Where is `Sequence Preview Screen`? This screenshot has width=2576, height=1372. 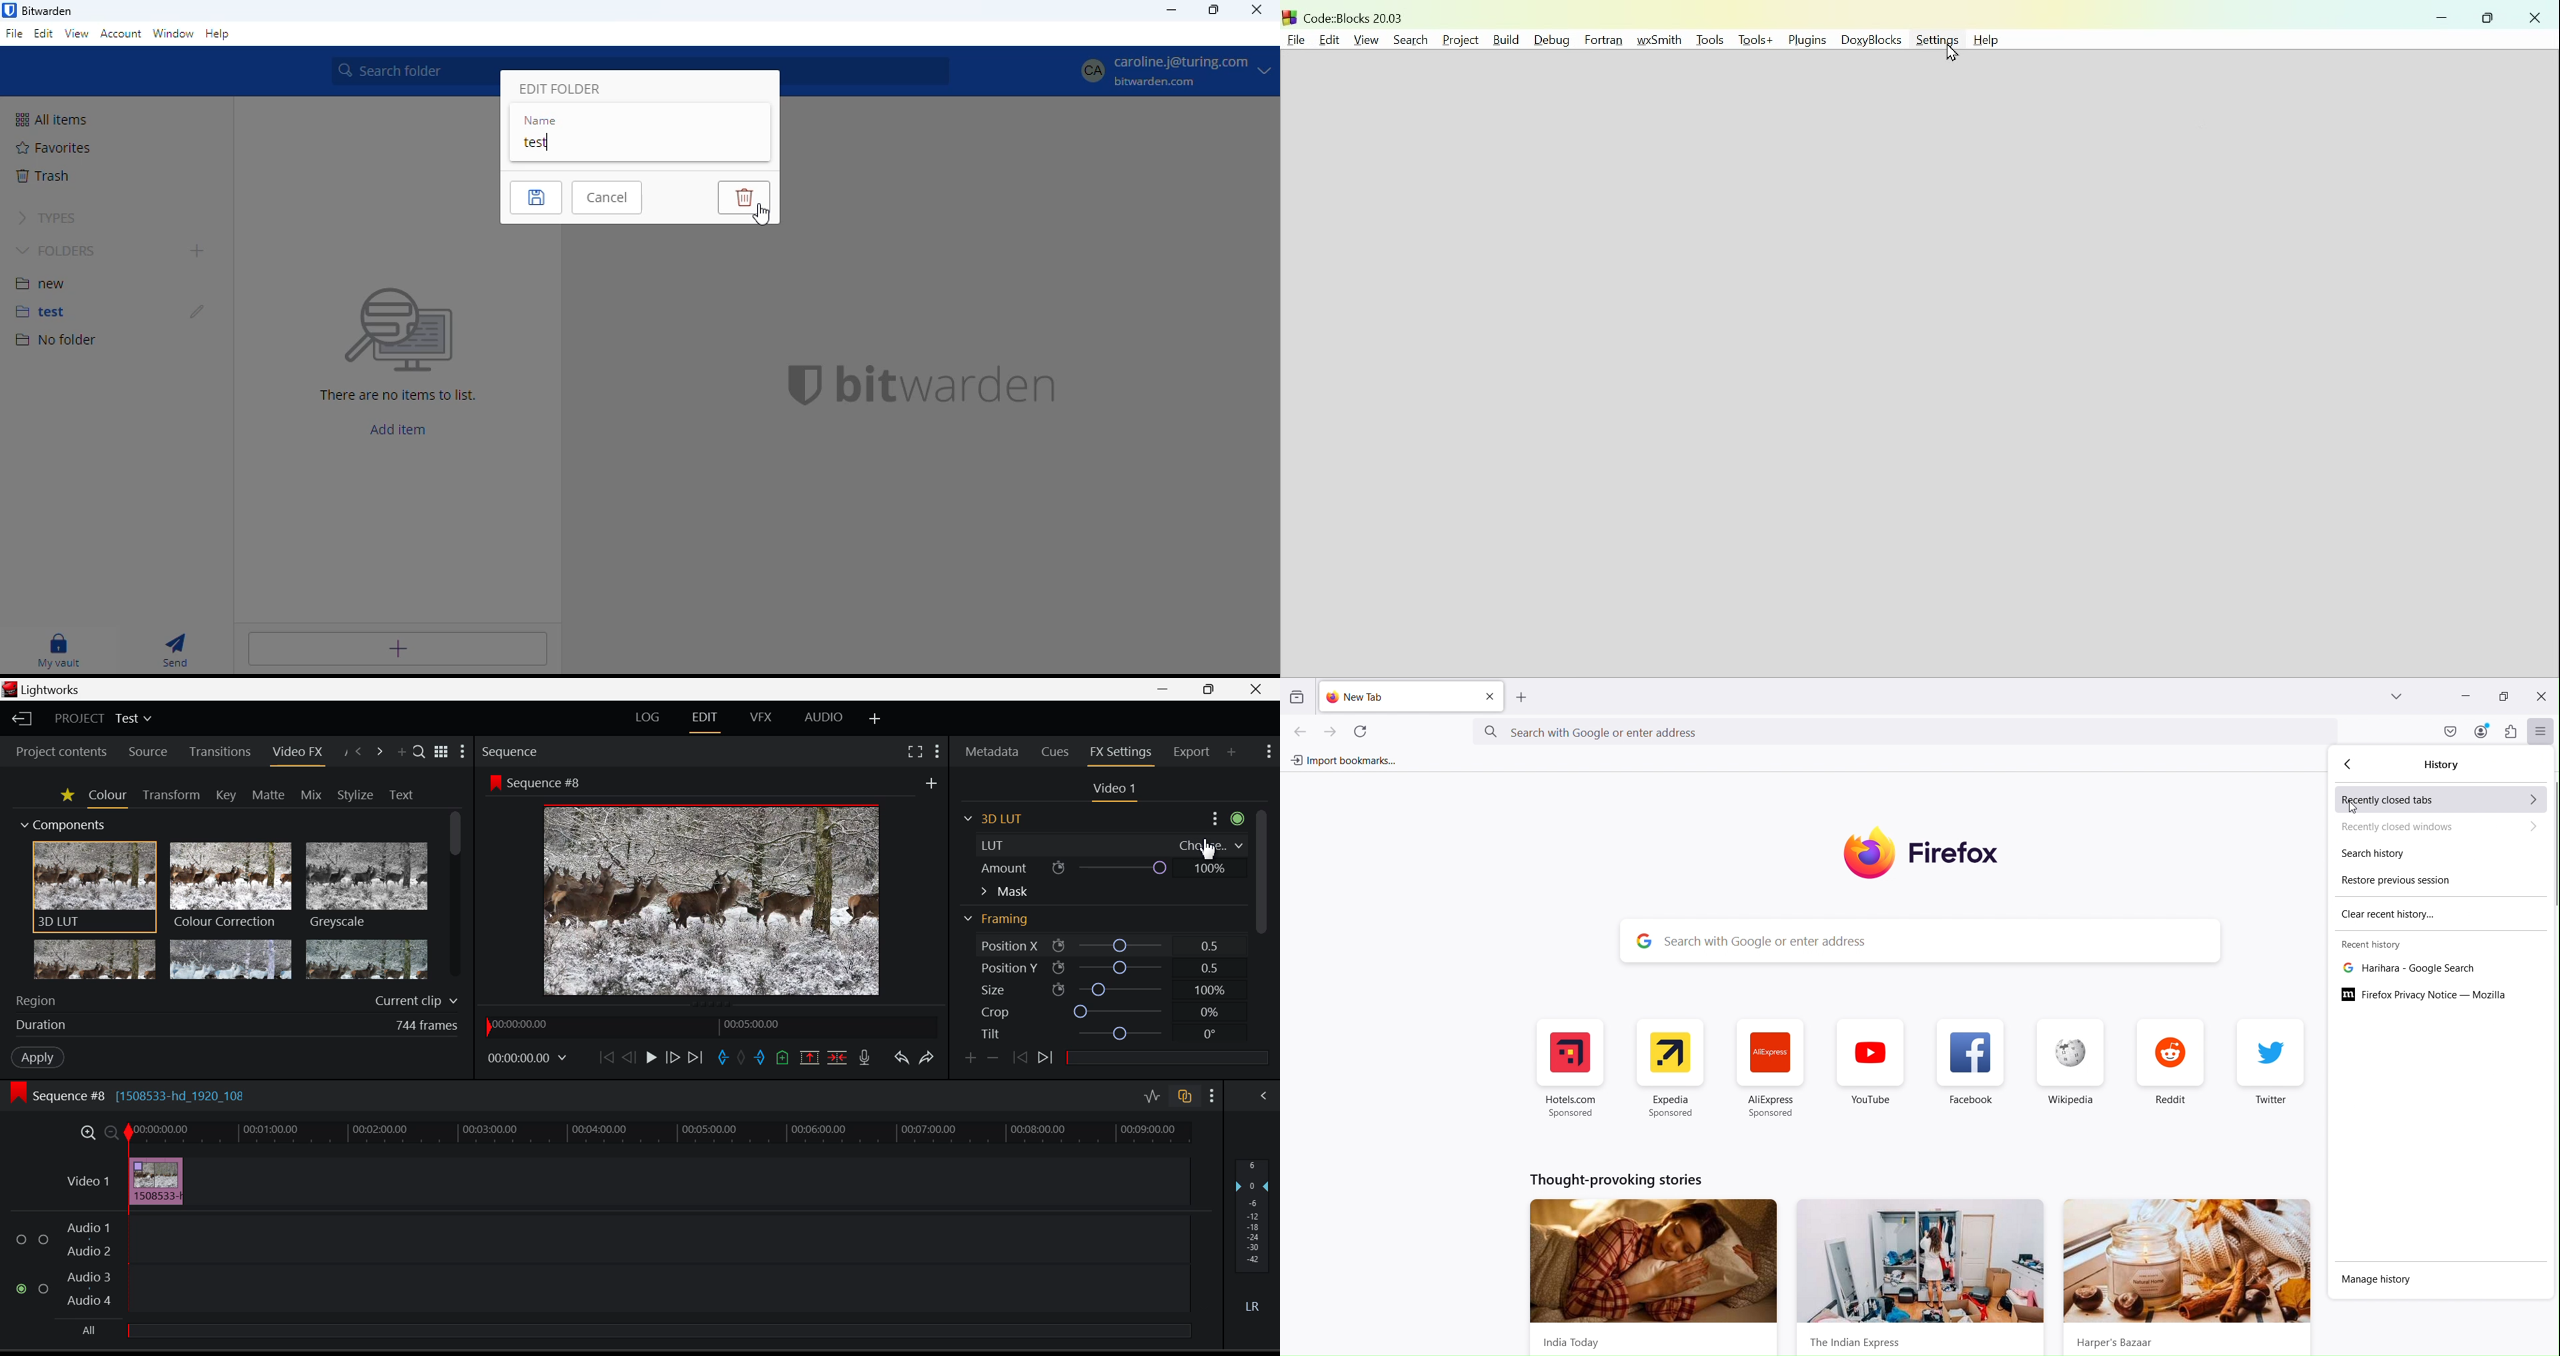 Sequence Preview Screen is located at coordinates (709, 902).